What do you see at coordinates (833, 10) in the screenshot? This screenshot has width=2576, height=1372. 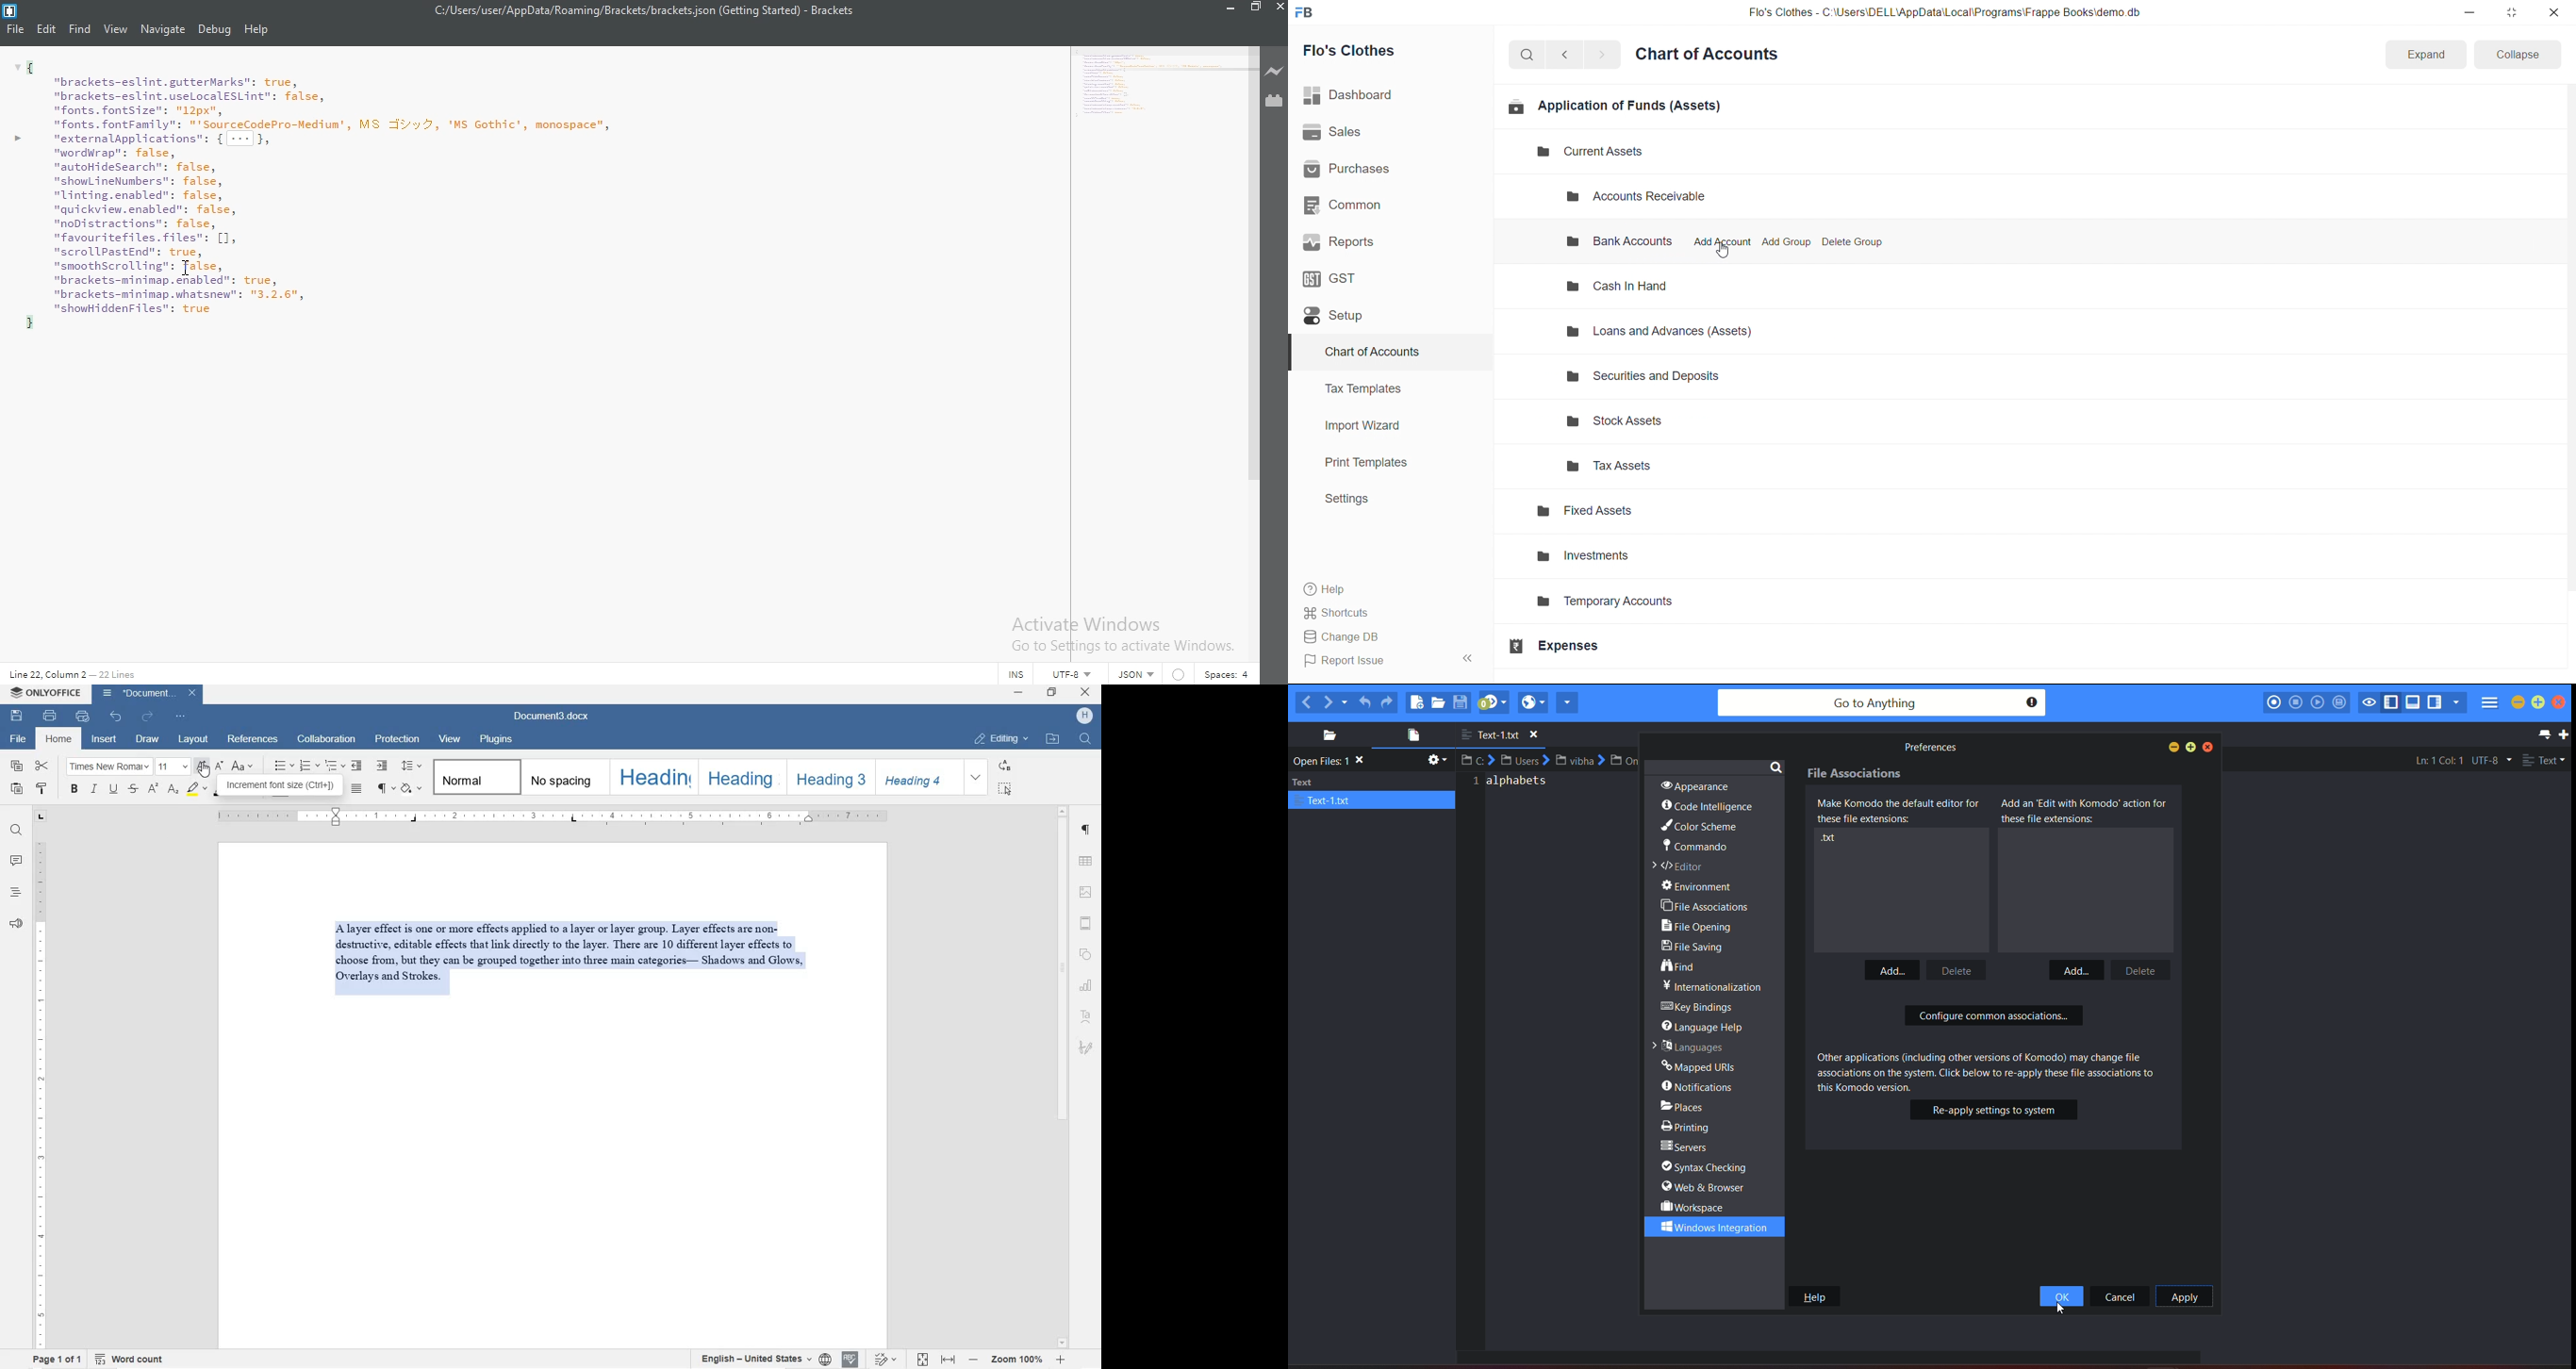 I see `Brackets` at bounding box center [833, 10].